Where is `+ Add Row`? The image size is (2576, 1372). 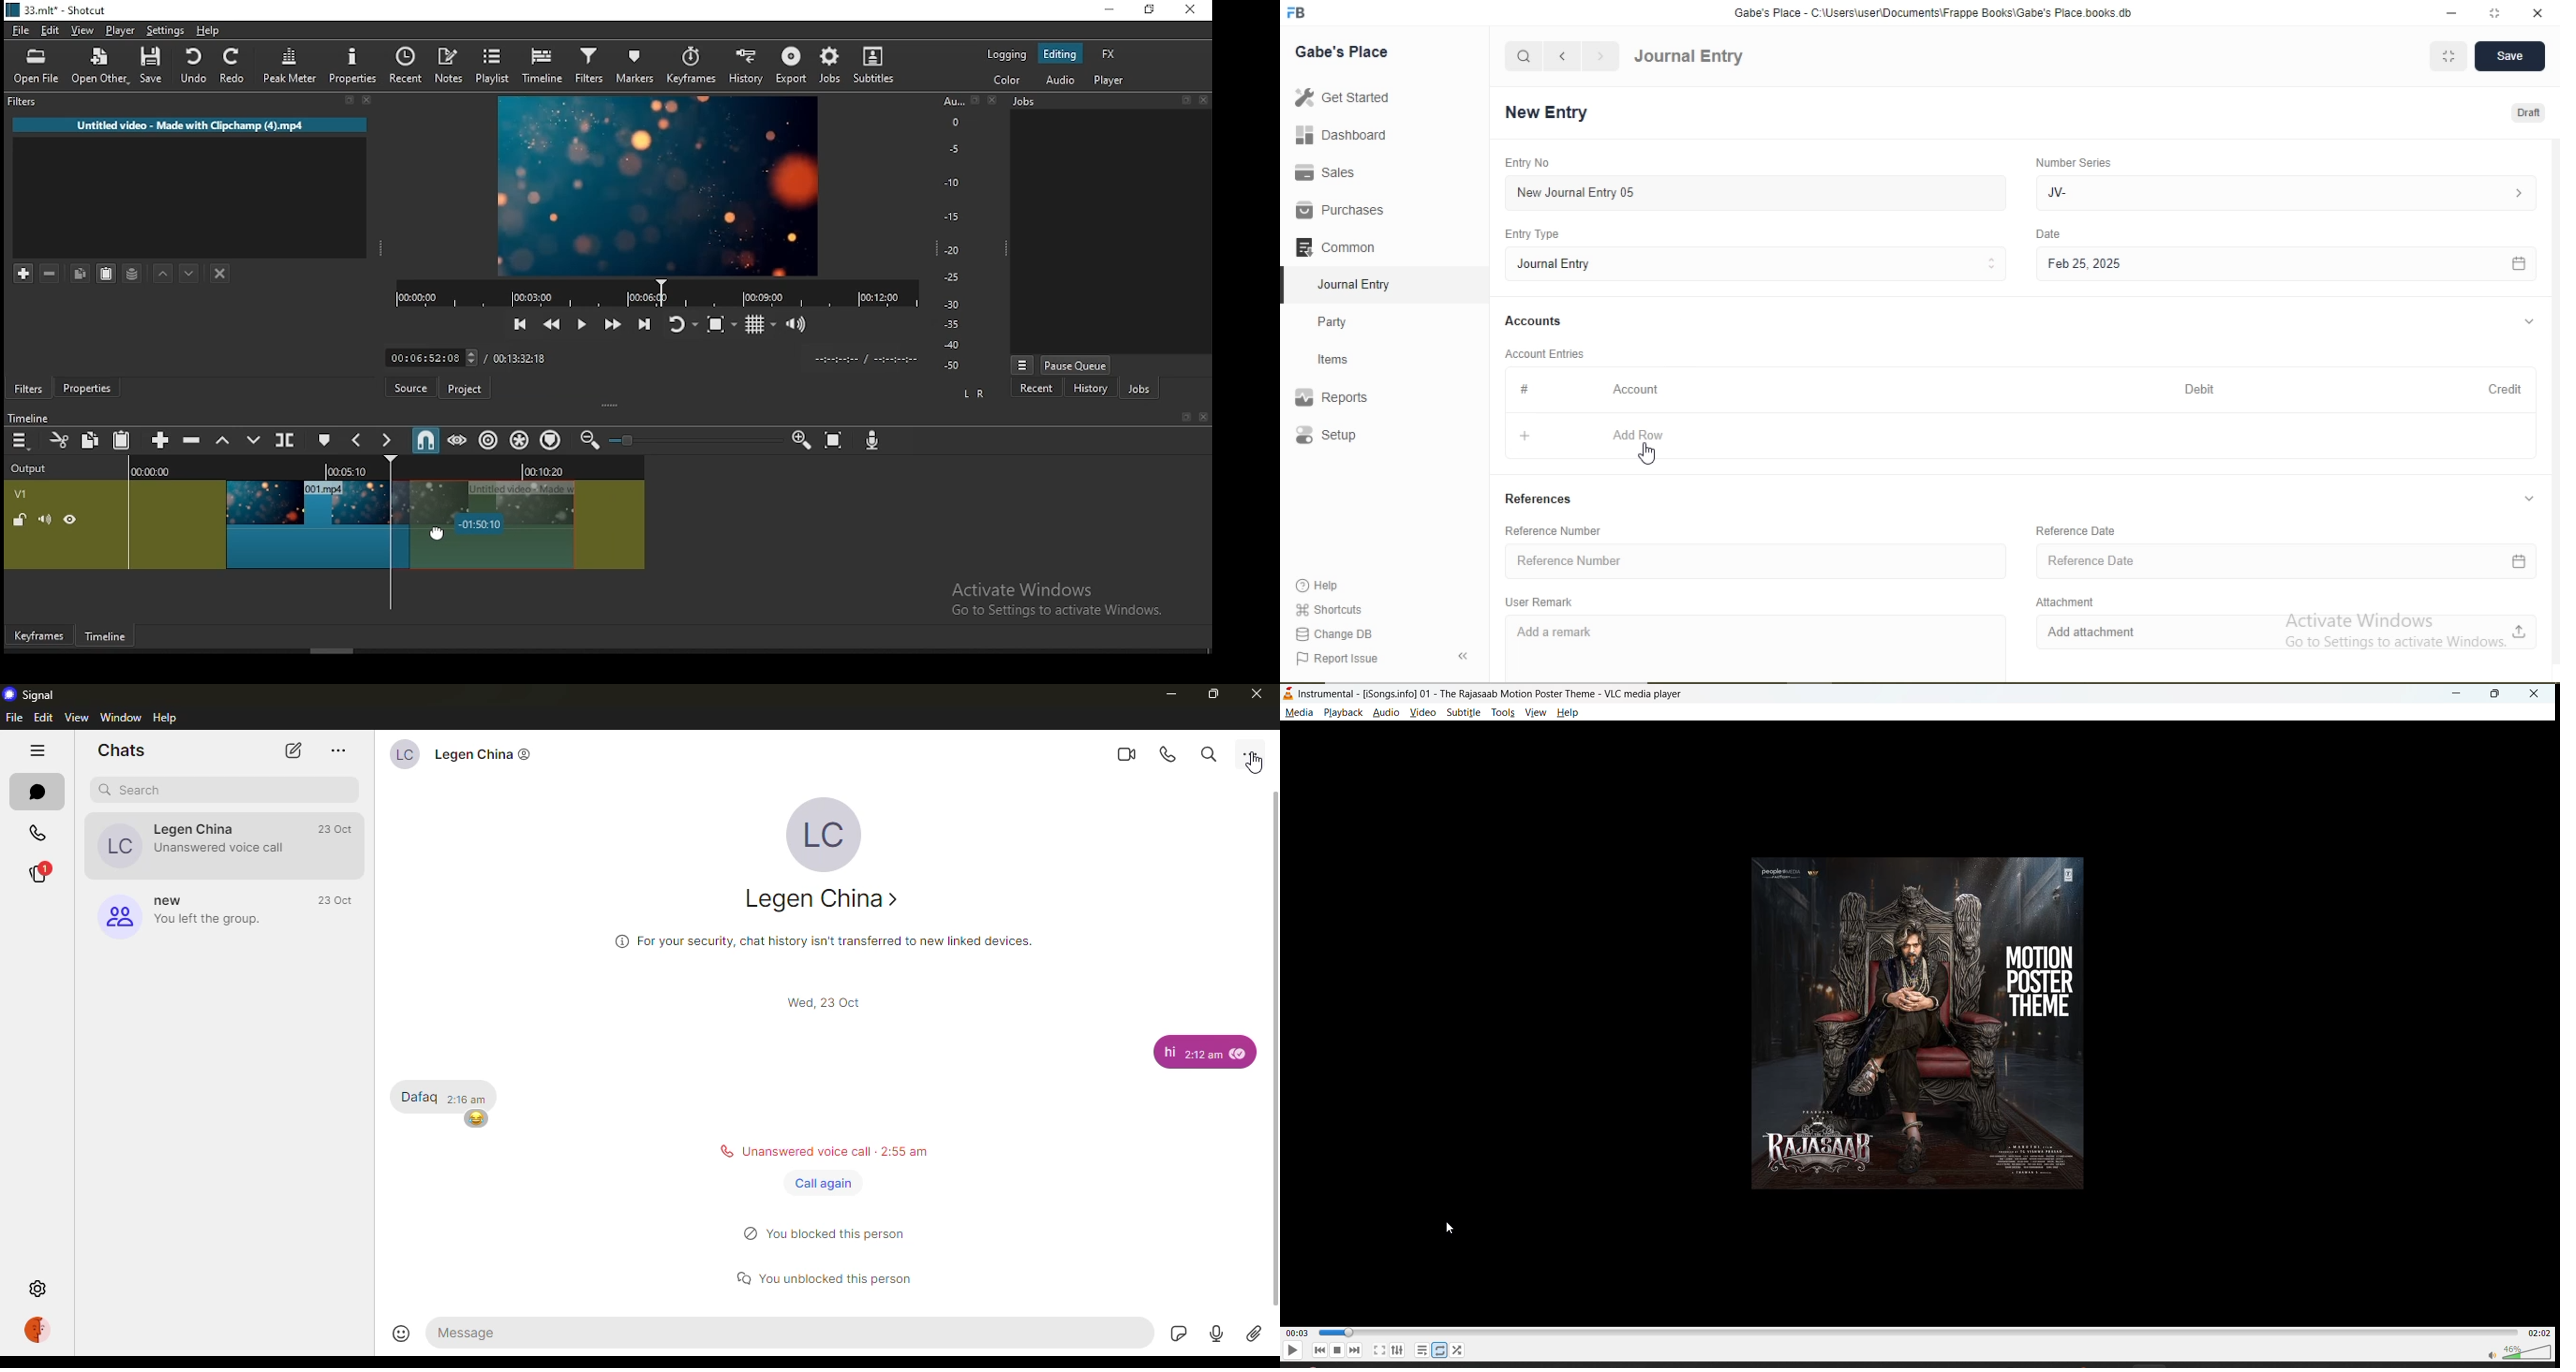 + Add Row is located at coordinates (2018, 437).